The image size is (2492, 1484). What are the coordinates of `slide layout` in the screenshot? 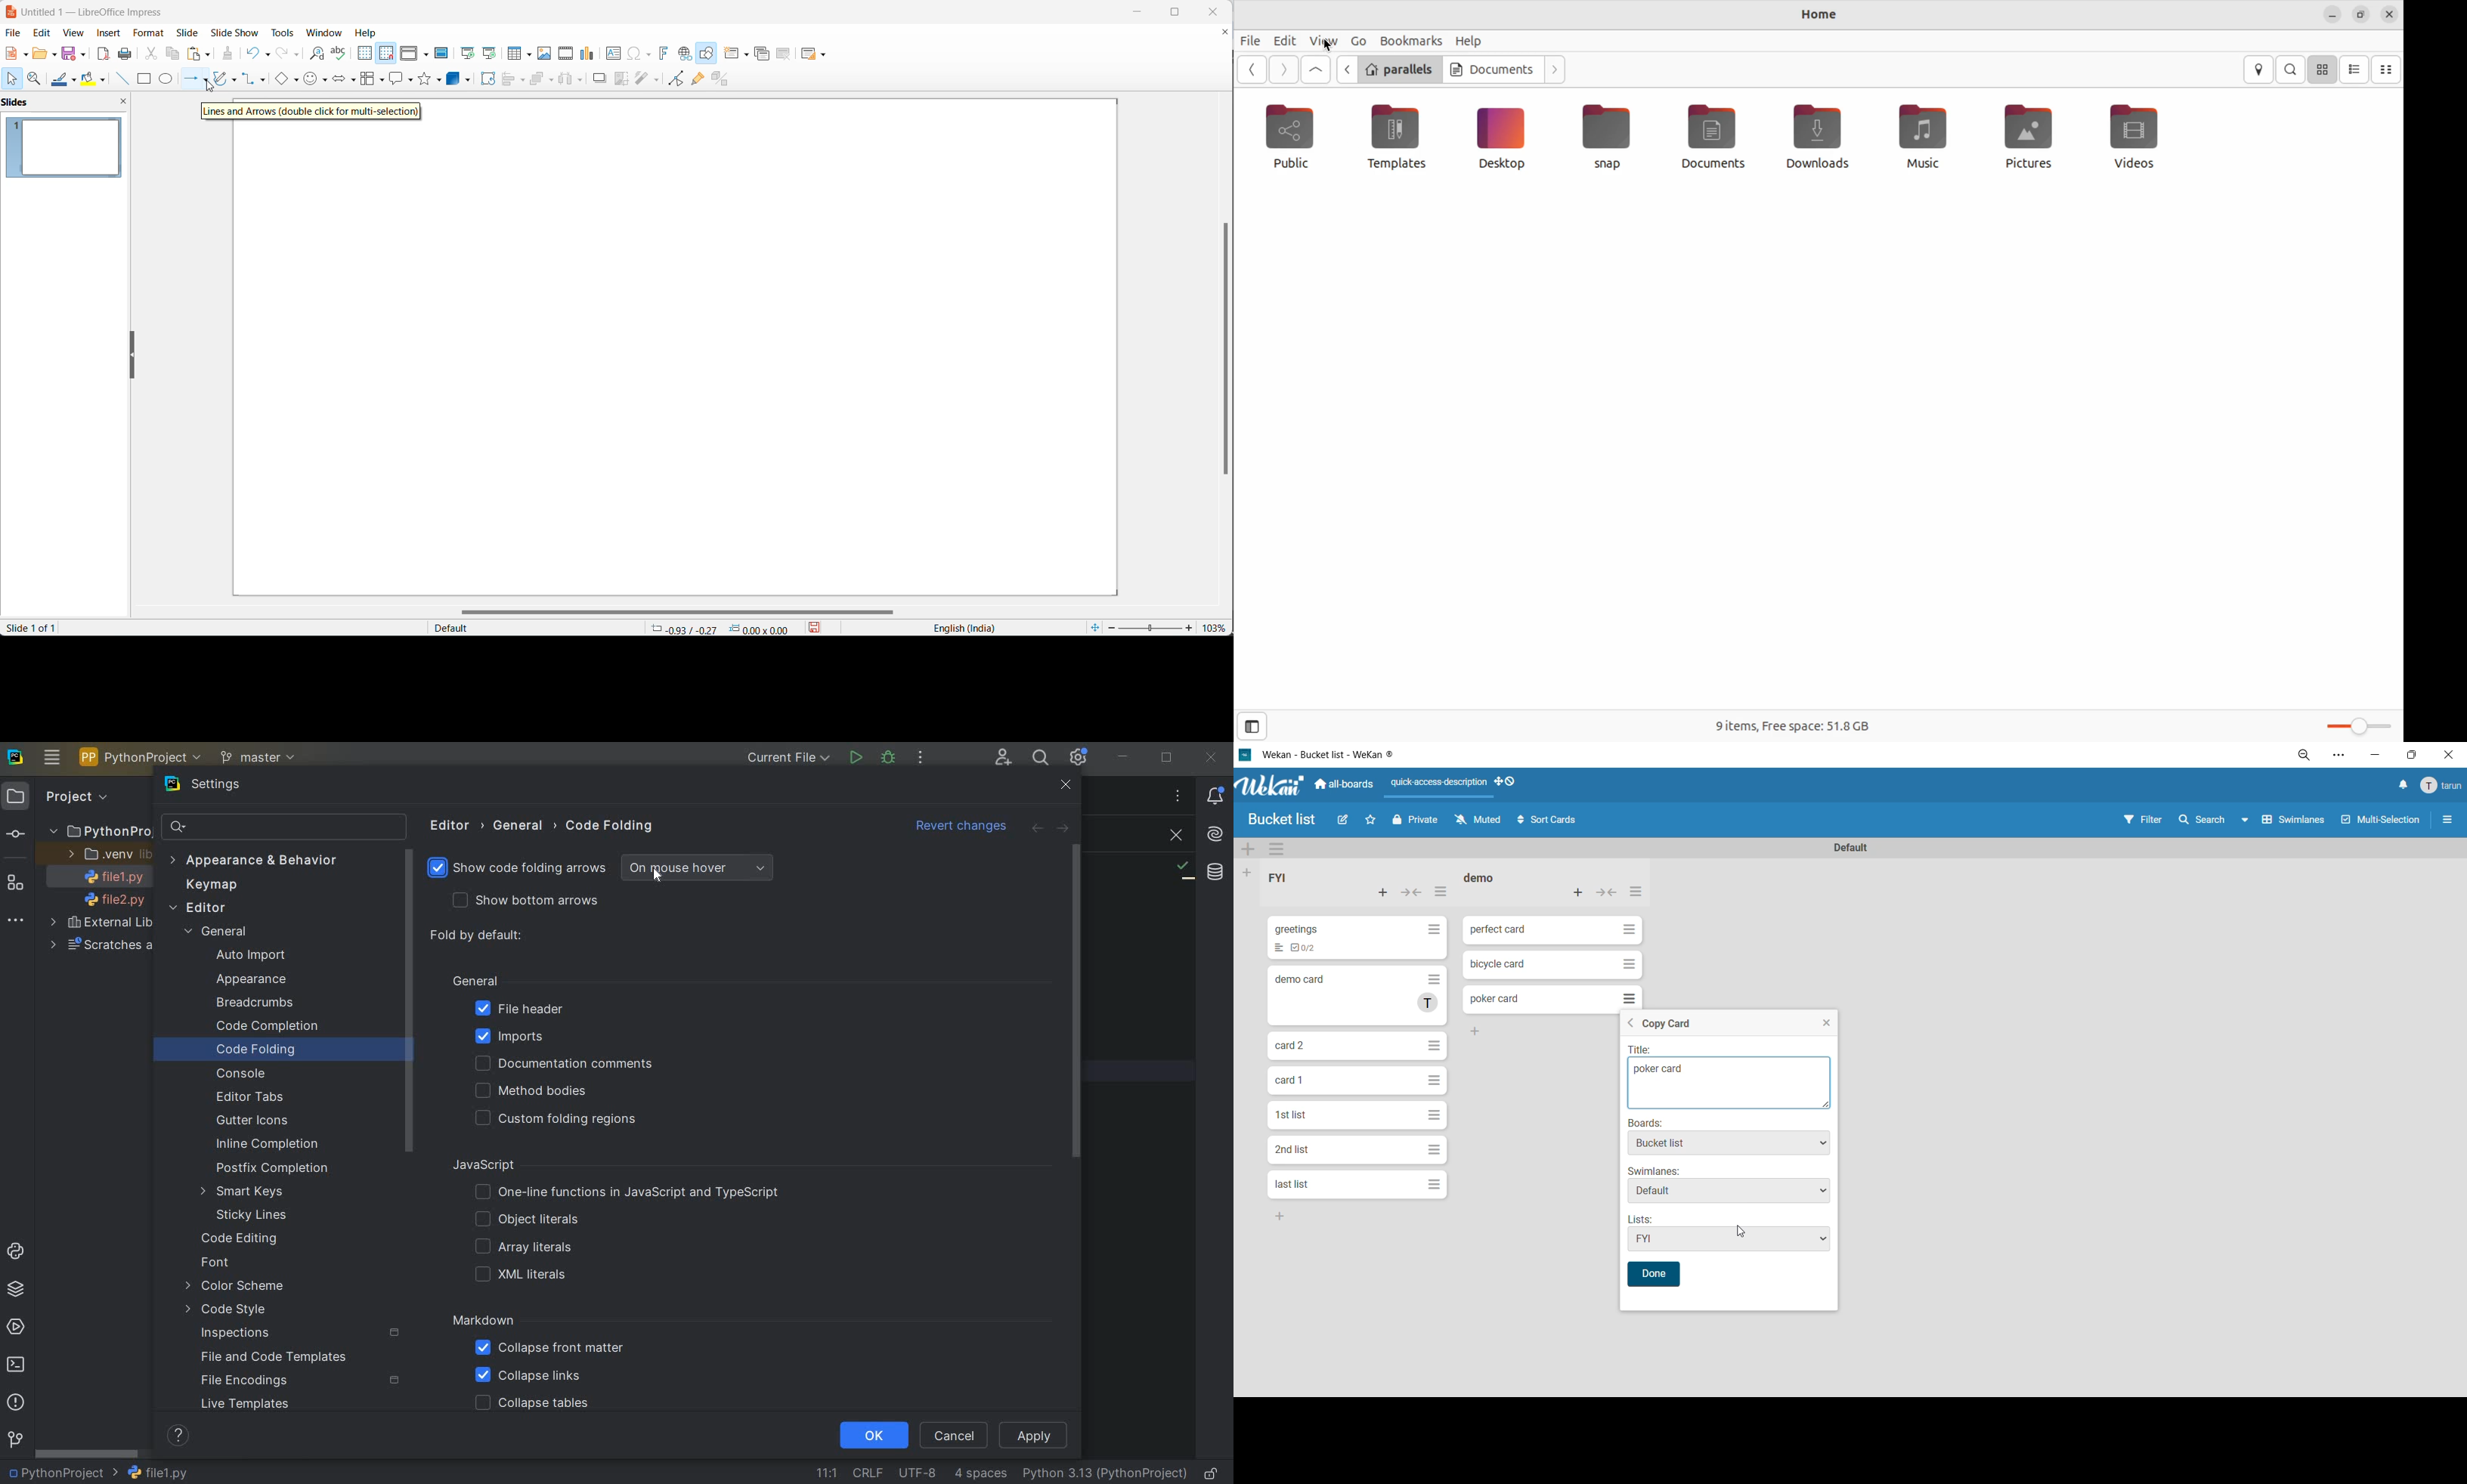 It's located at (815, 54).